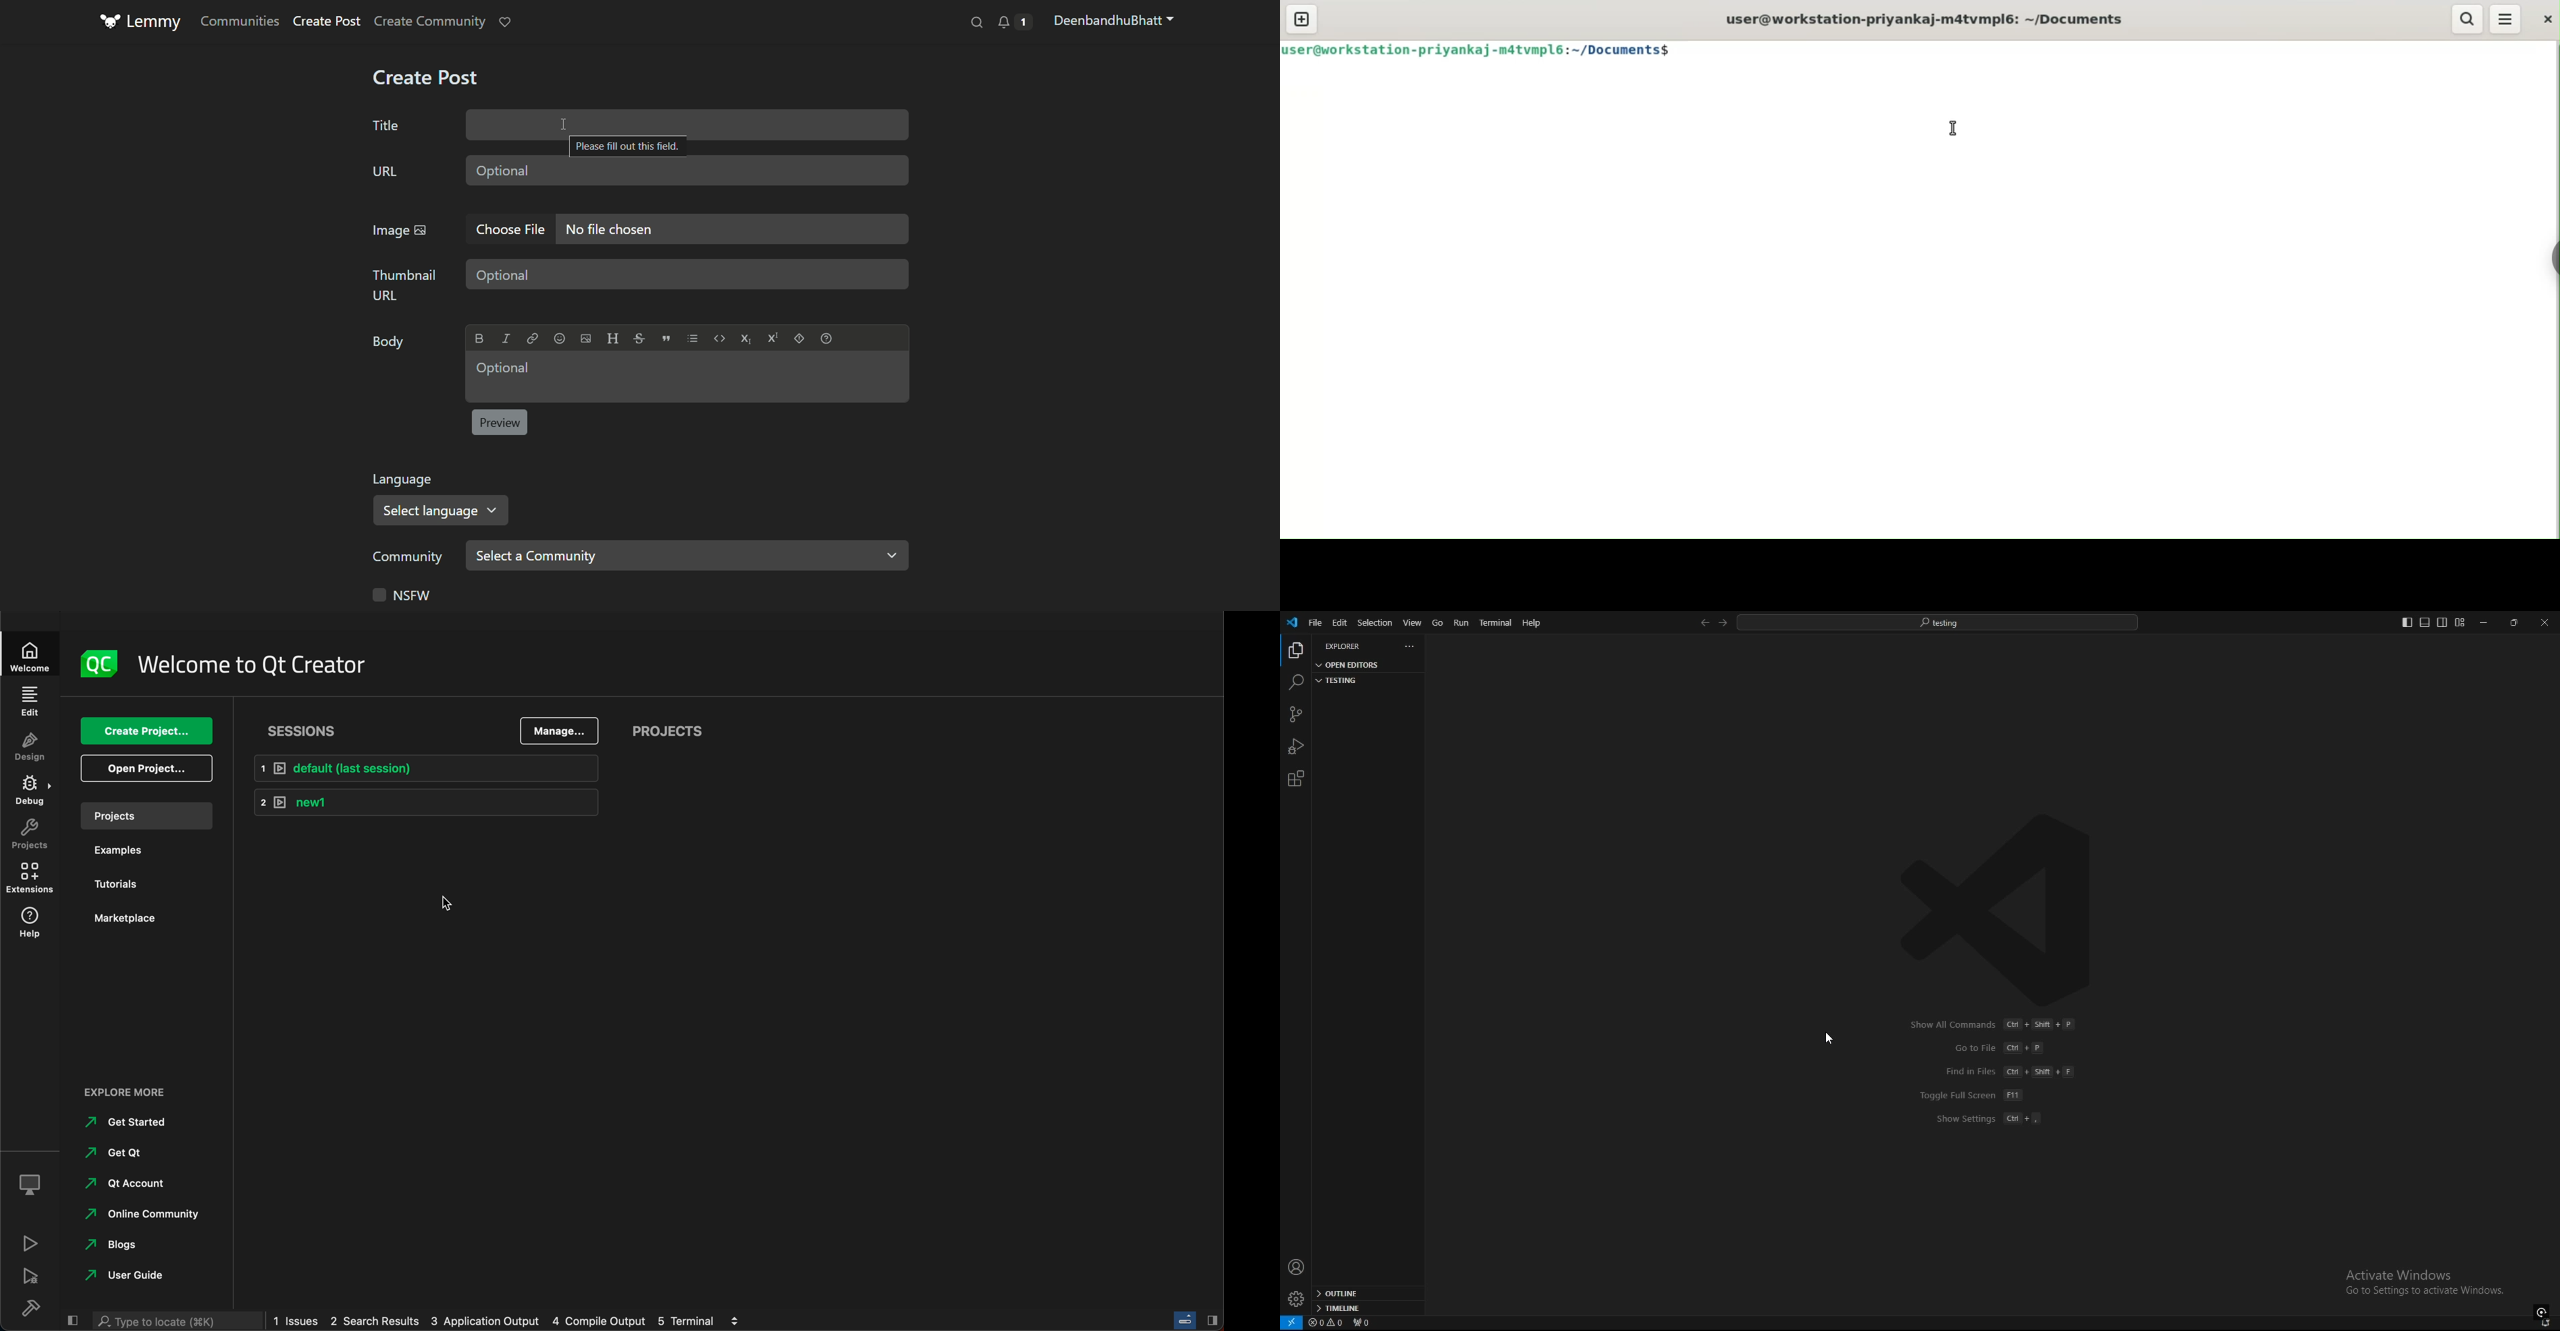 The width and height of the screenshot is (2576, 1344). What do you see at coordinates (494, 1321) in the screenshot?
I see `logs` at bounding box center [494, 1321].